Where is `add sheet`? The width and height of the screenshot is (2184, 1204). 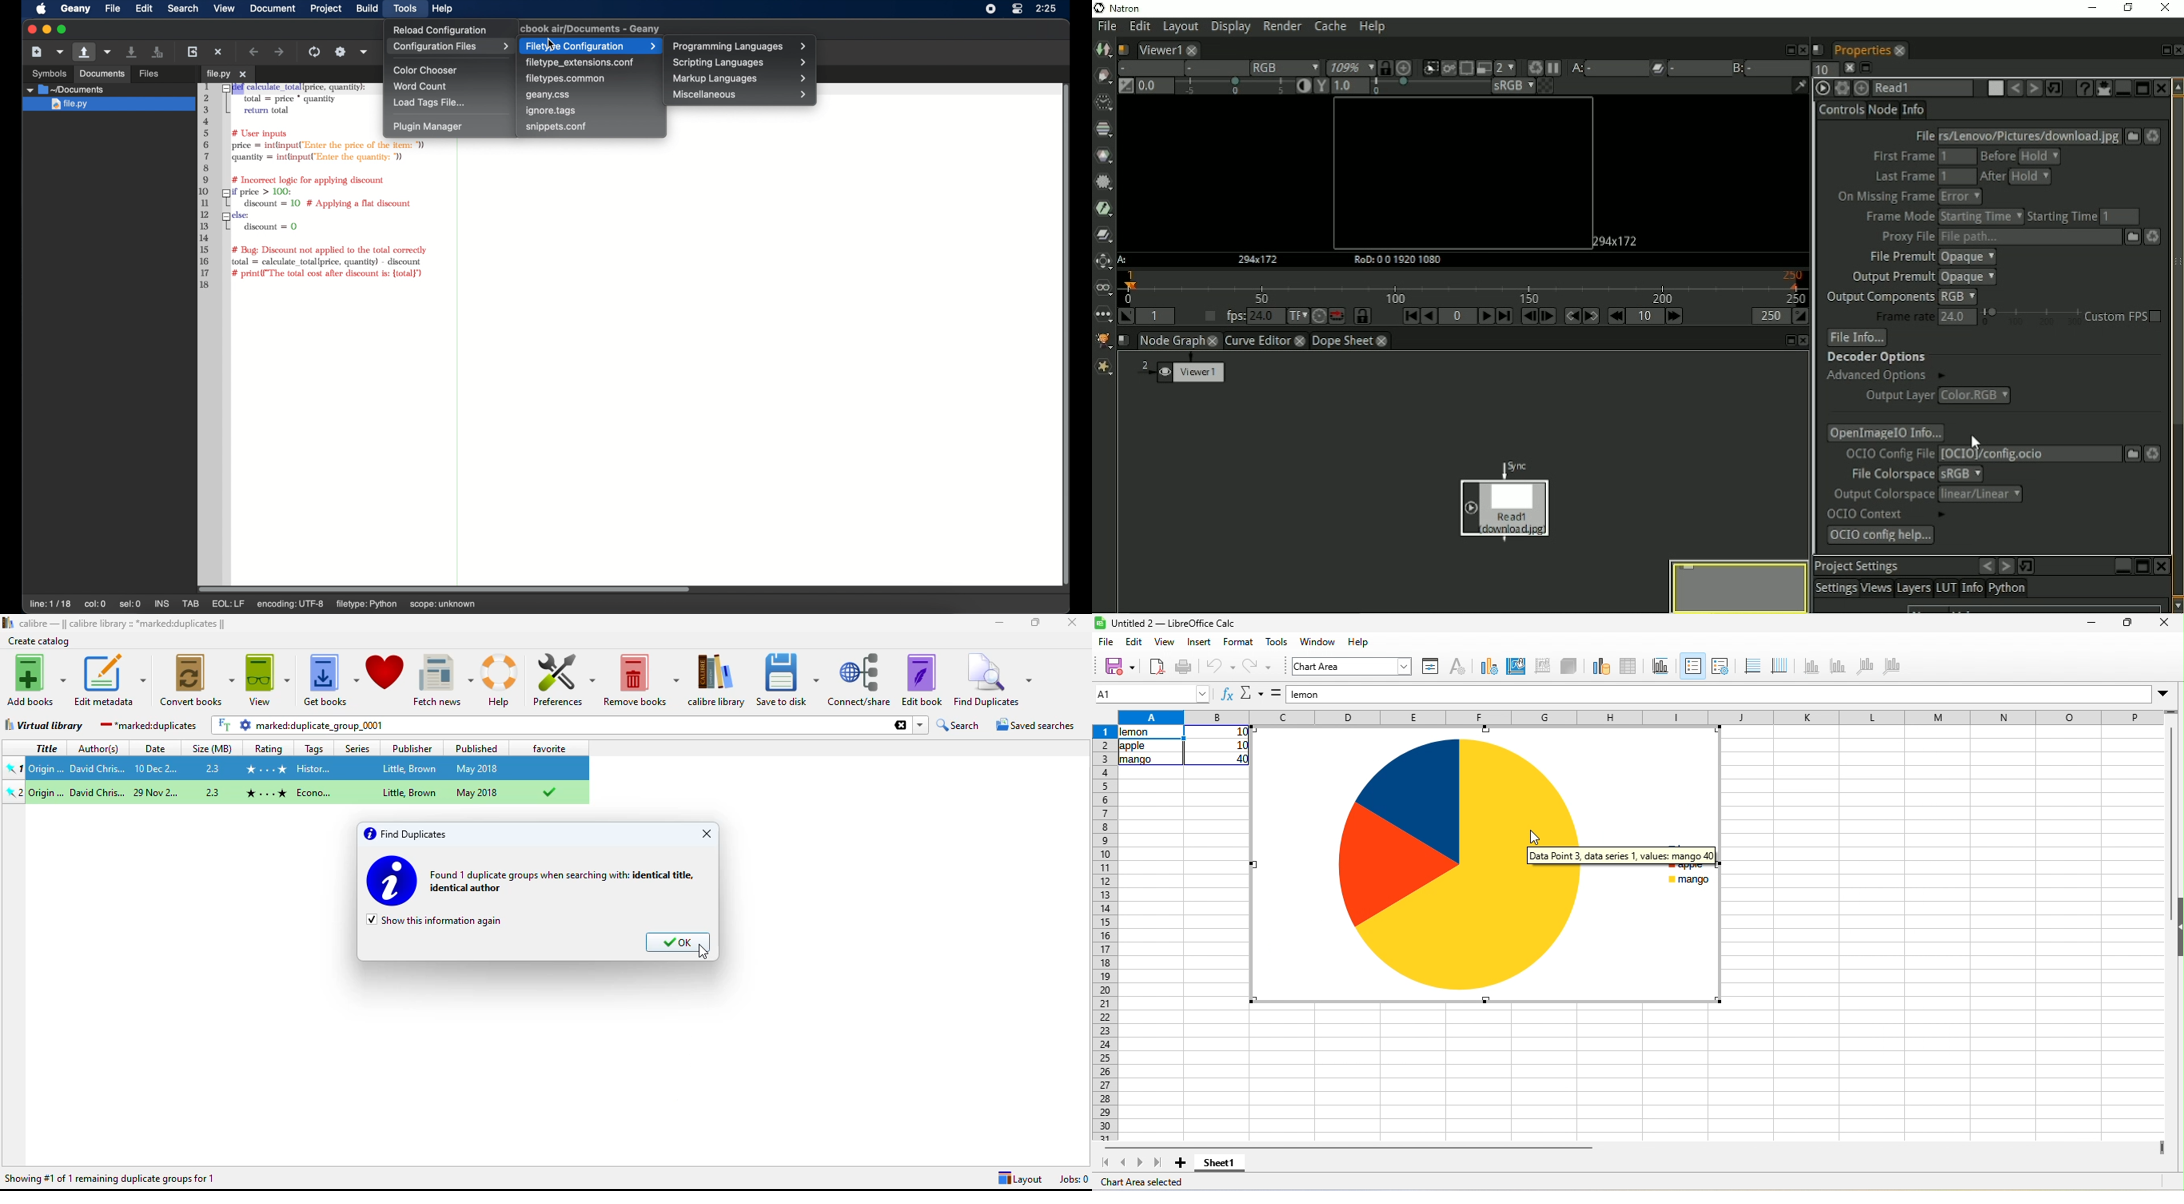
add sheet is located at coordinates (1176, 1165).